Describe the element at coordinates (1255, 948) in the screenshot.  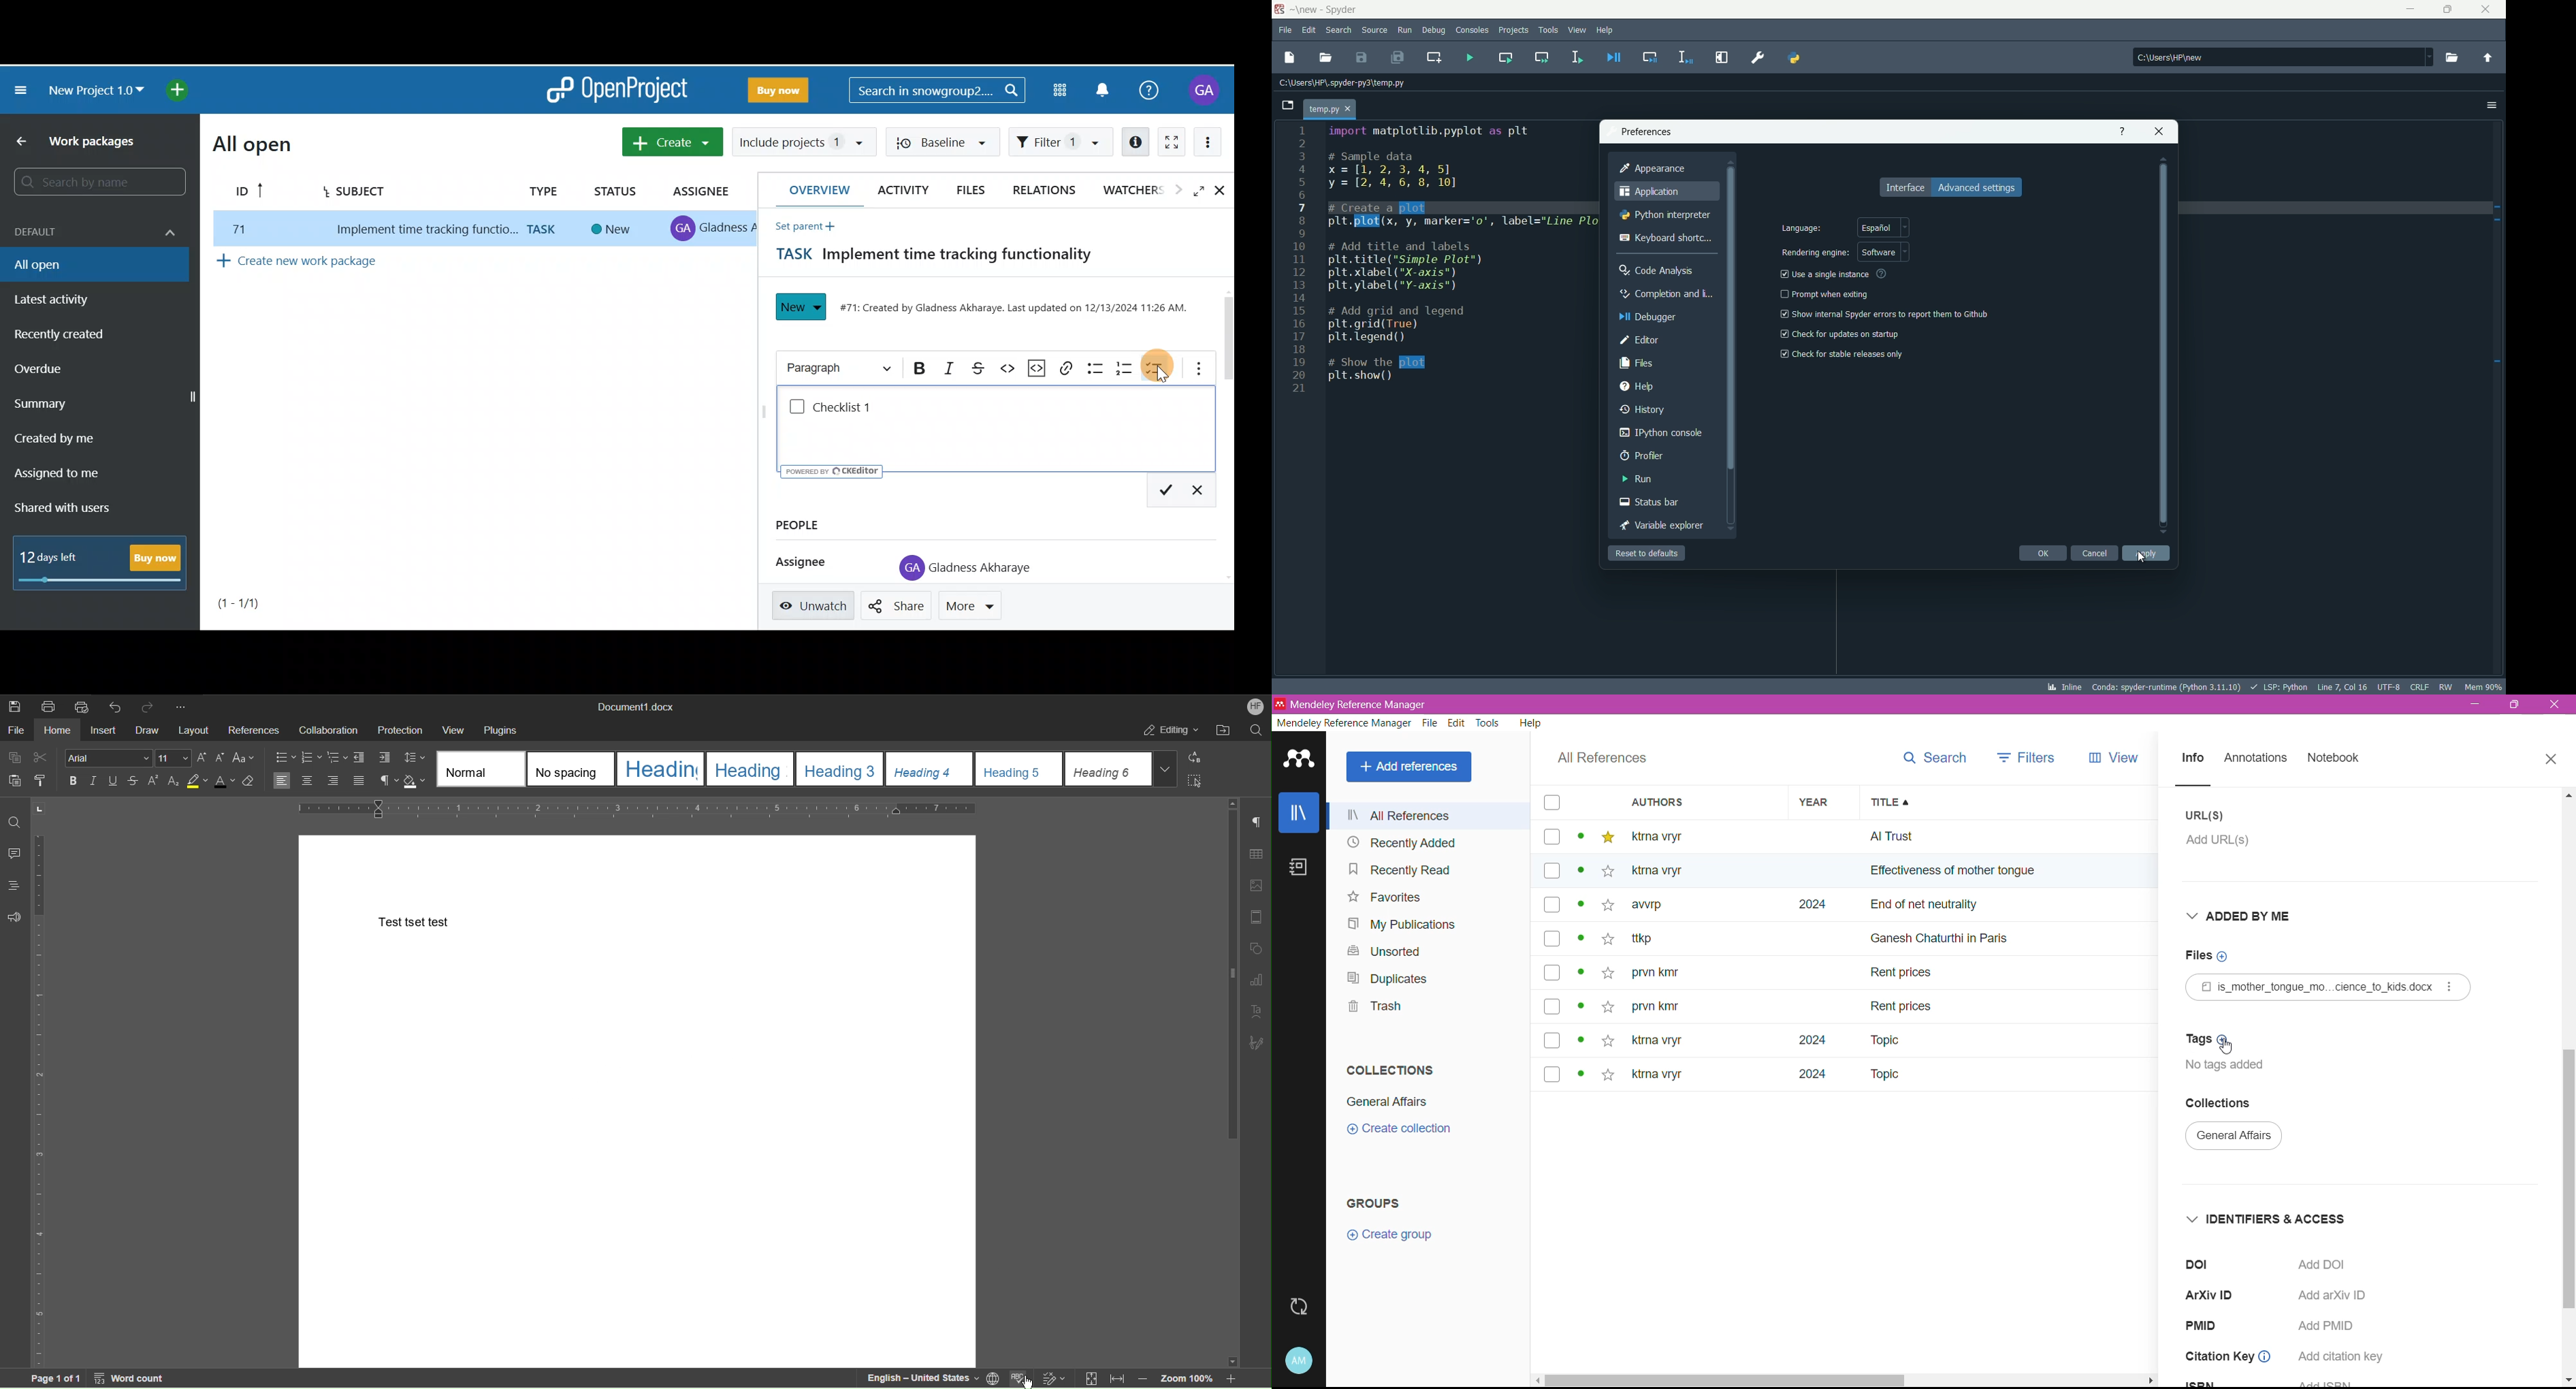
I see `Shape Settings` at that location.